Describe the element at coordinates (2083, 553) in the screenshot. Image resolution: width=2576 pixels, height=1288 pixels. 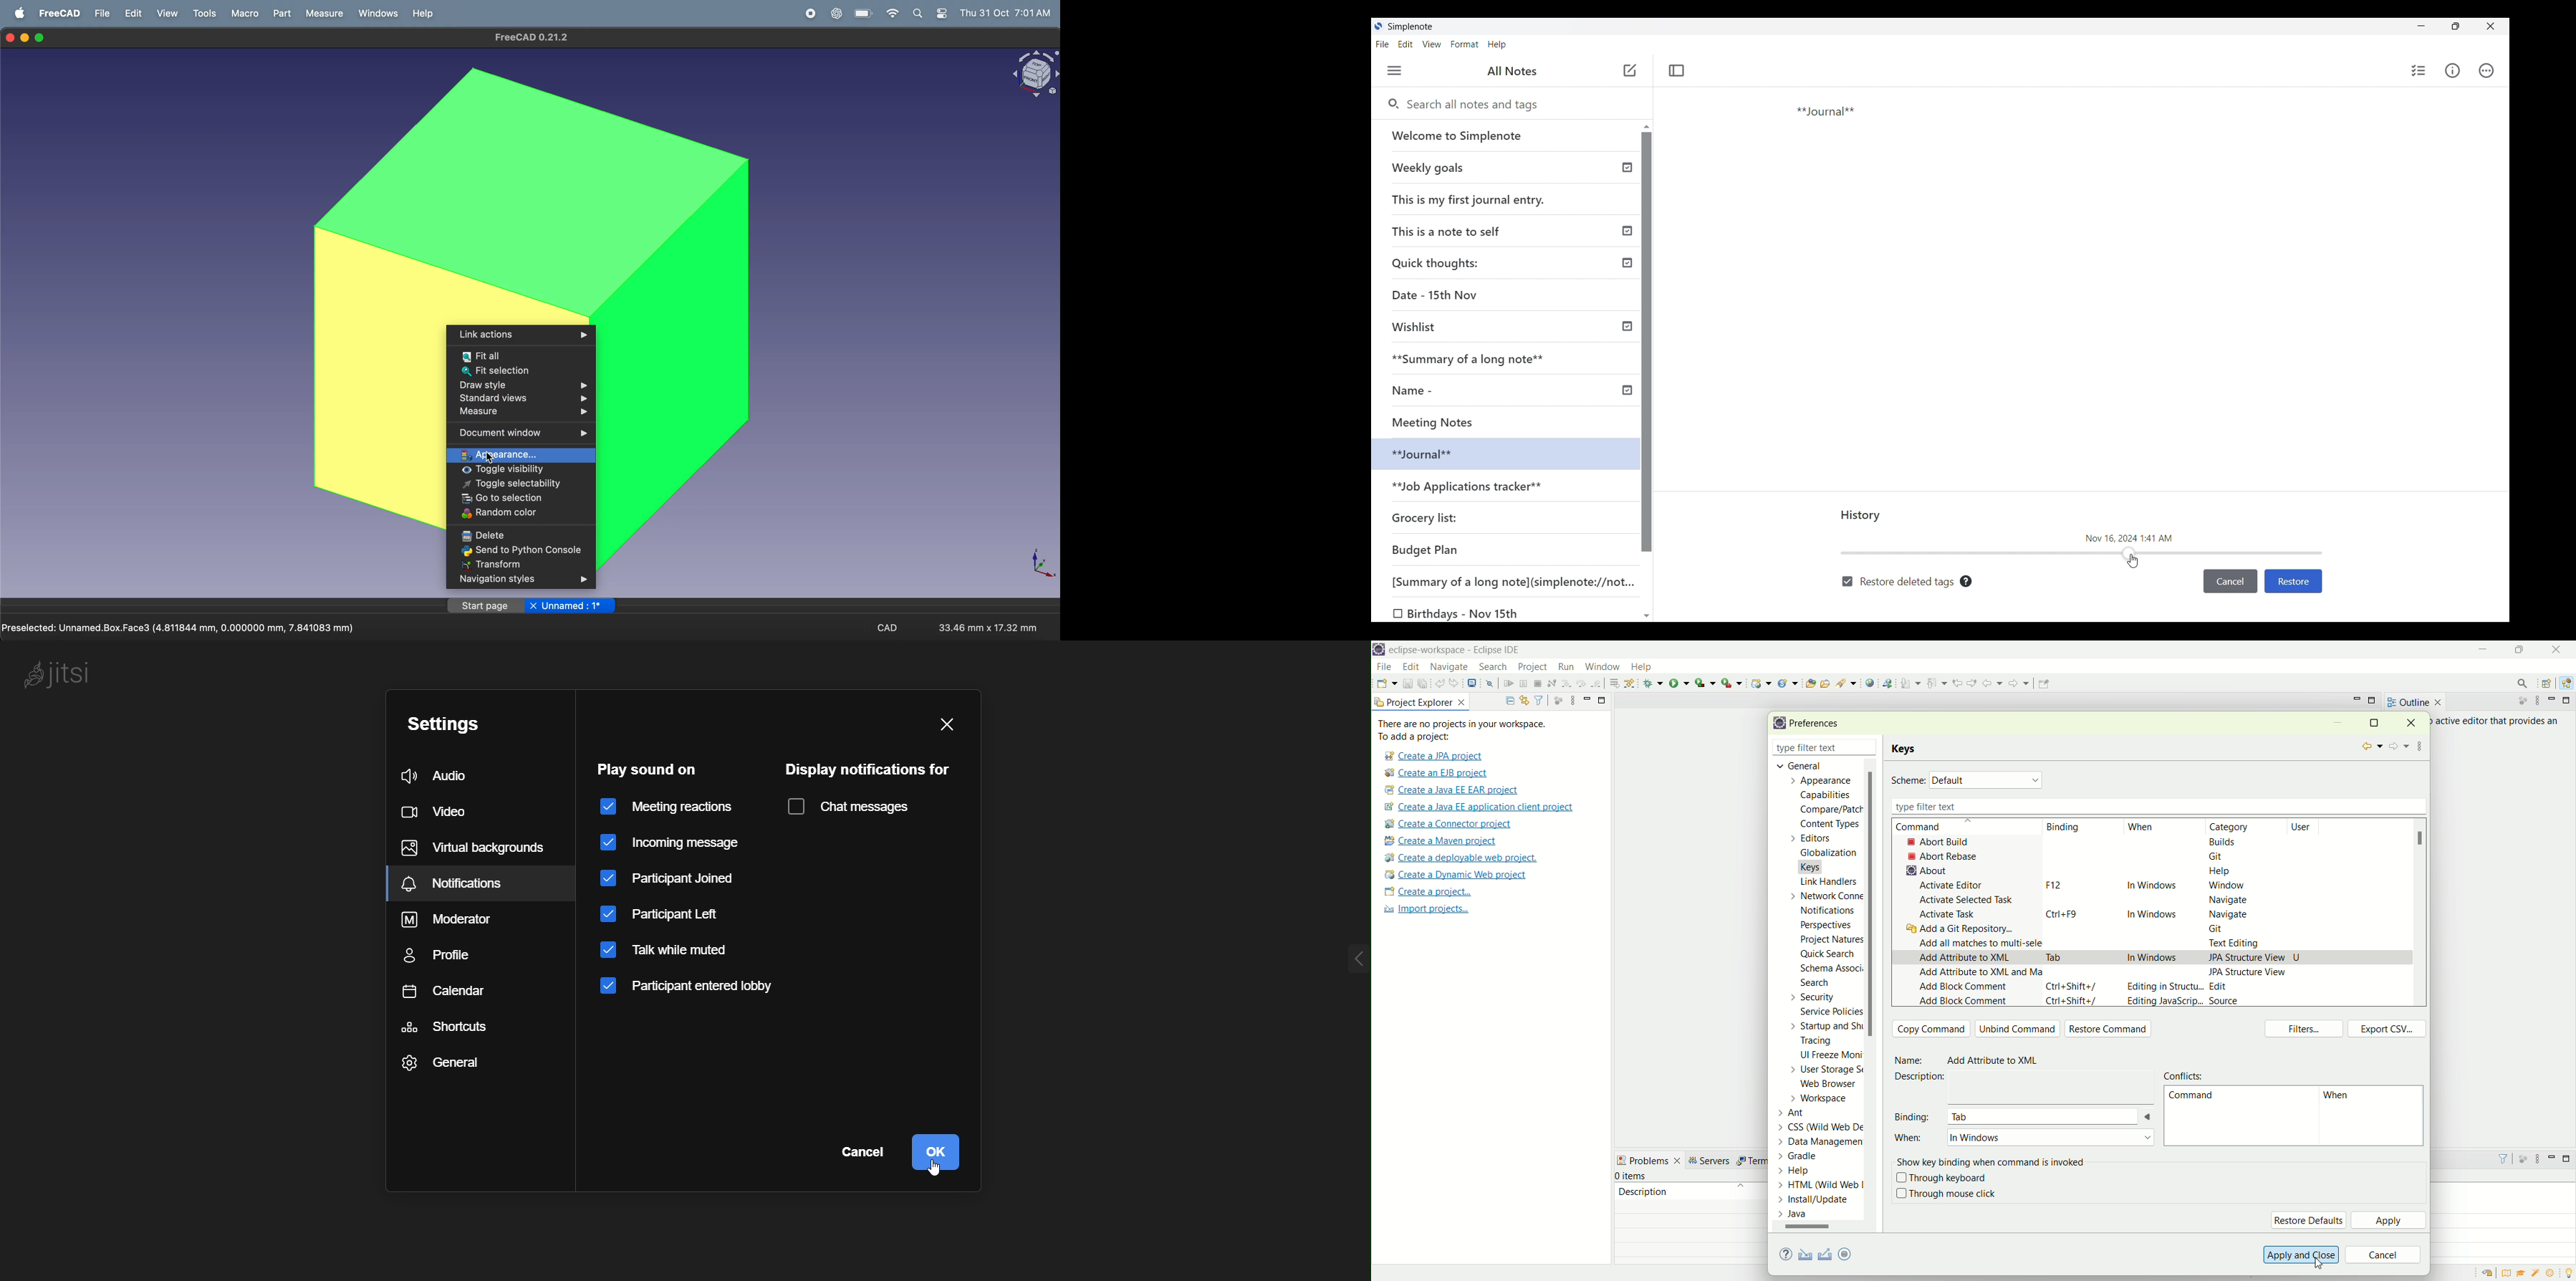
I see `Slide bar indicating timeline of note` at that location.